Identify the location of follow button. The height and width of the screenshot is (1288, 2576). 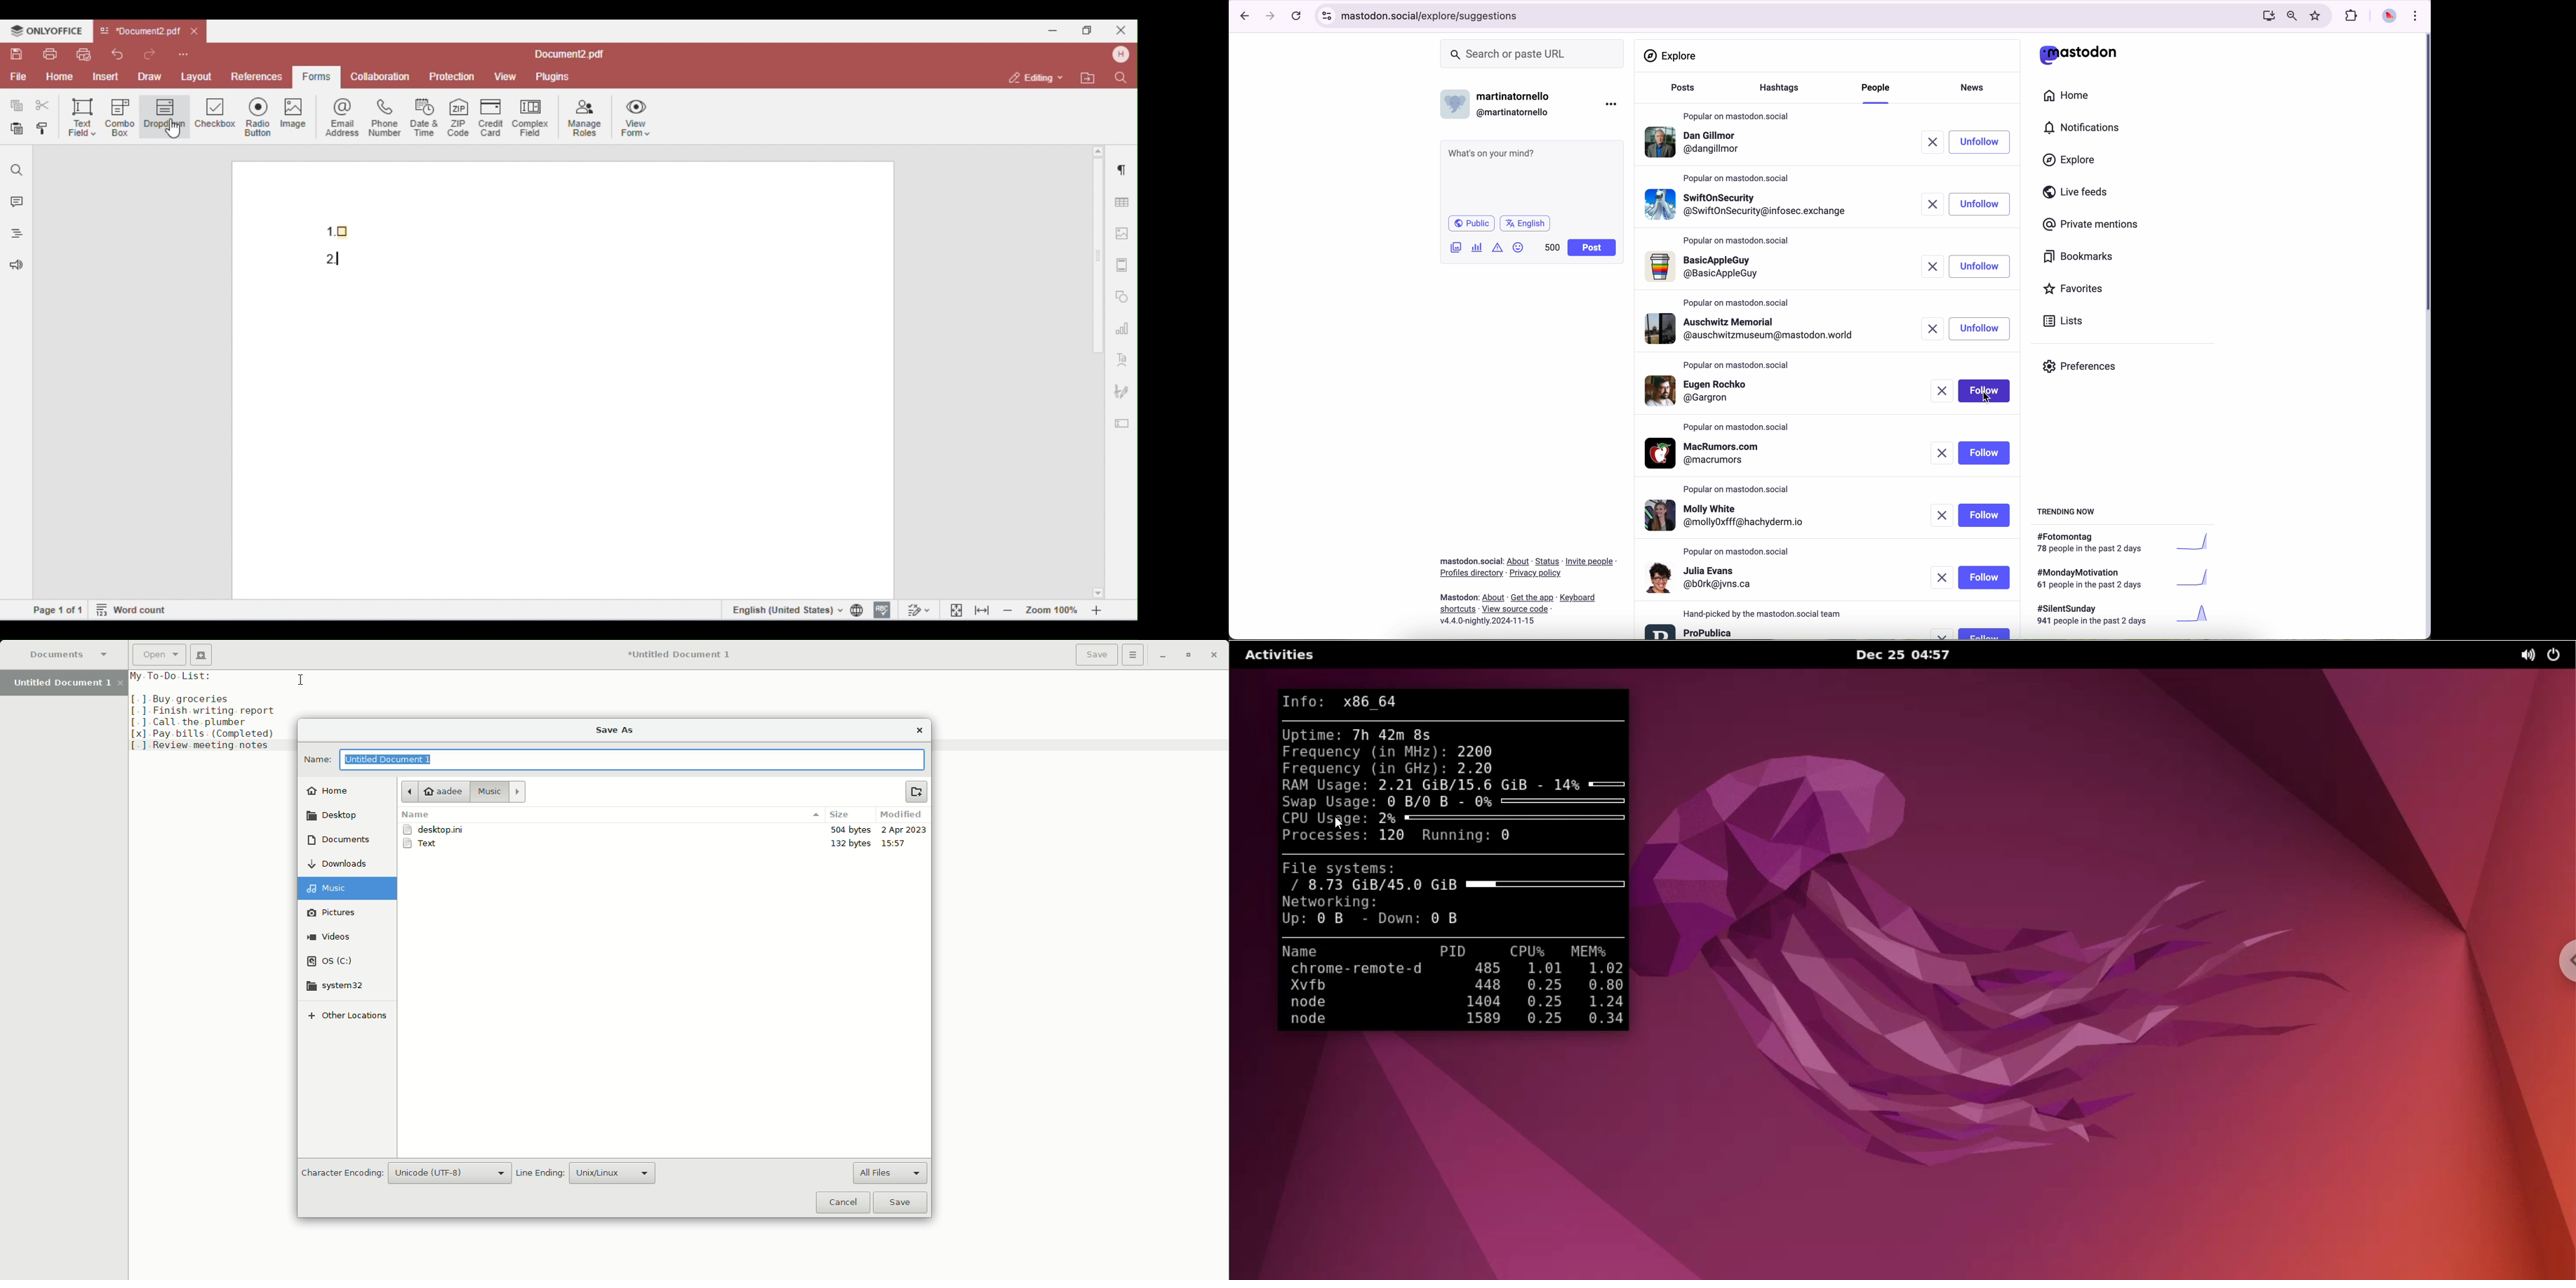
(1985, 452).